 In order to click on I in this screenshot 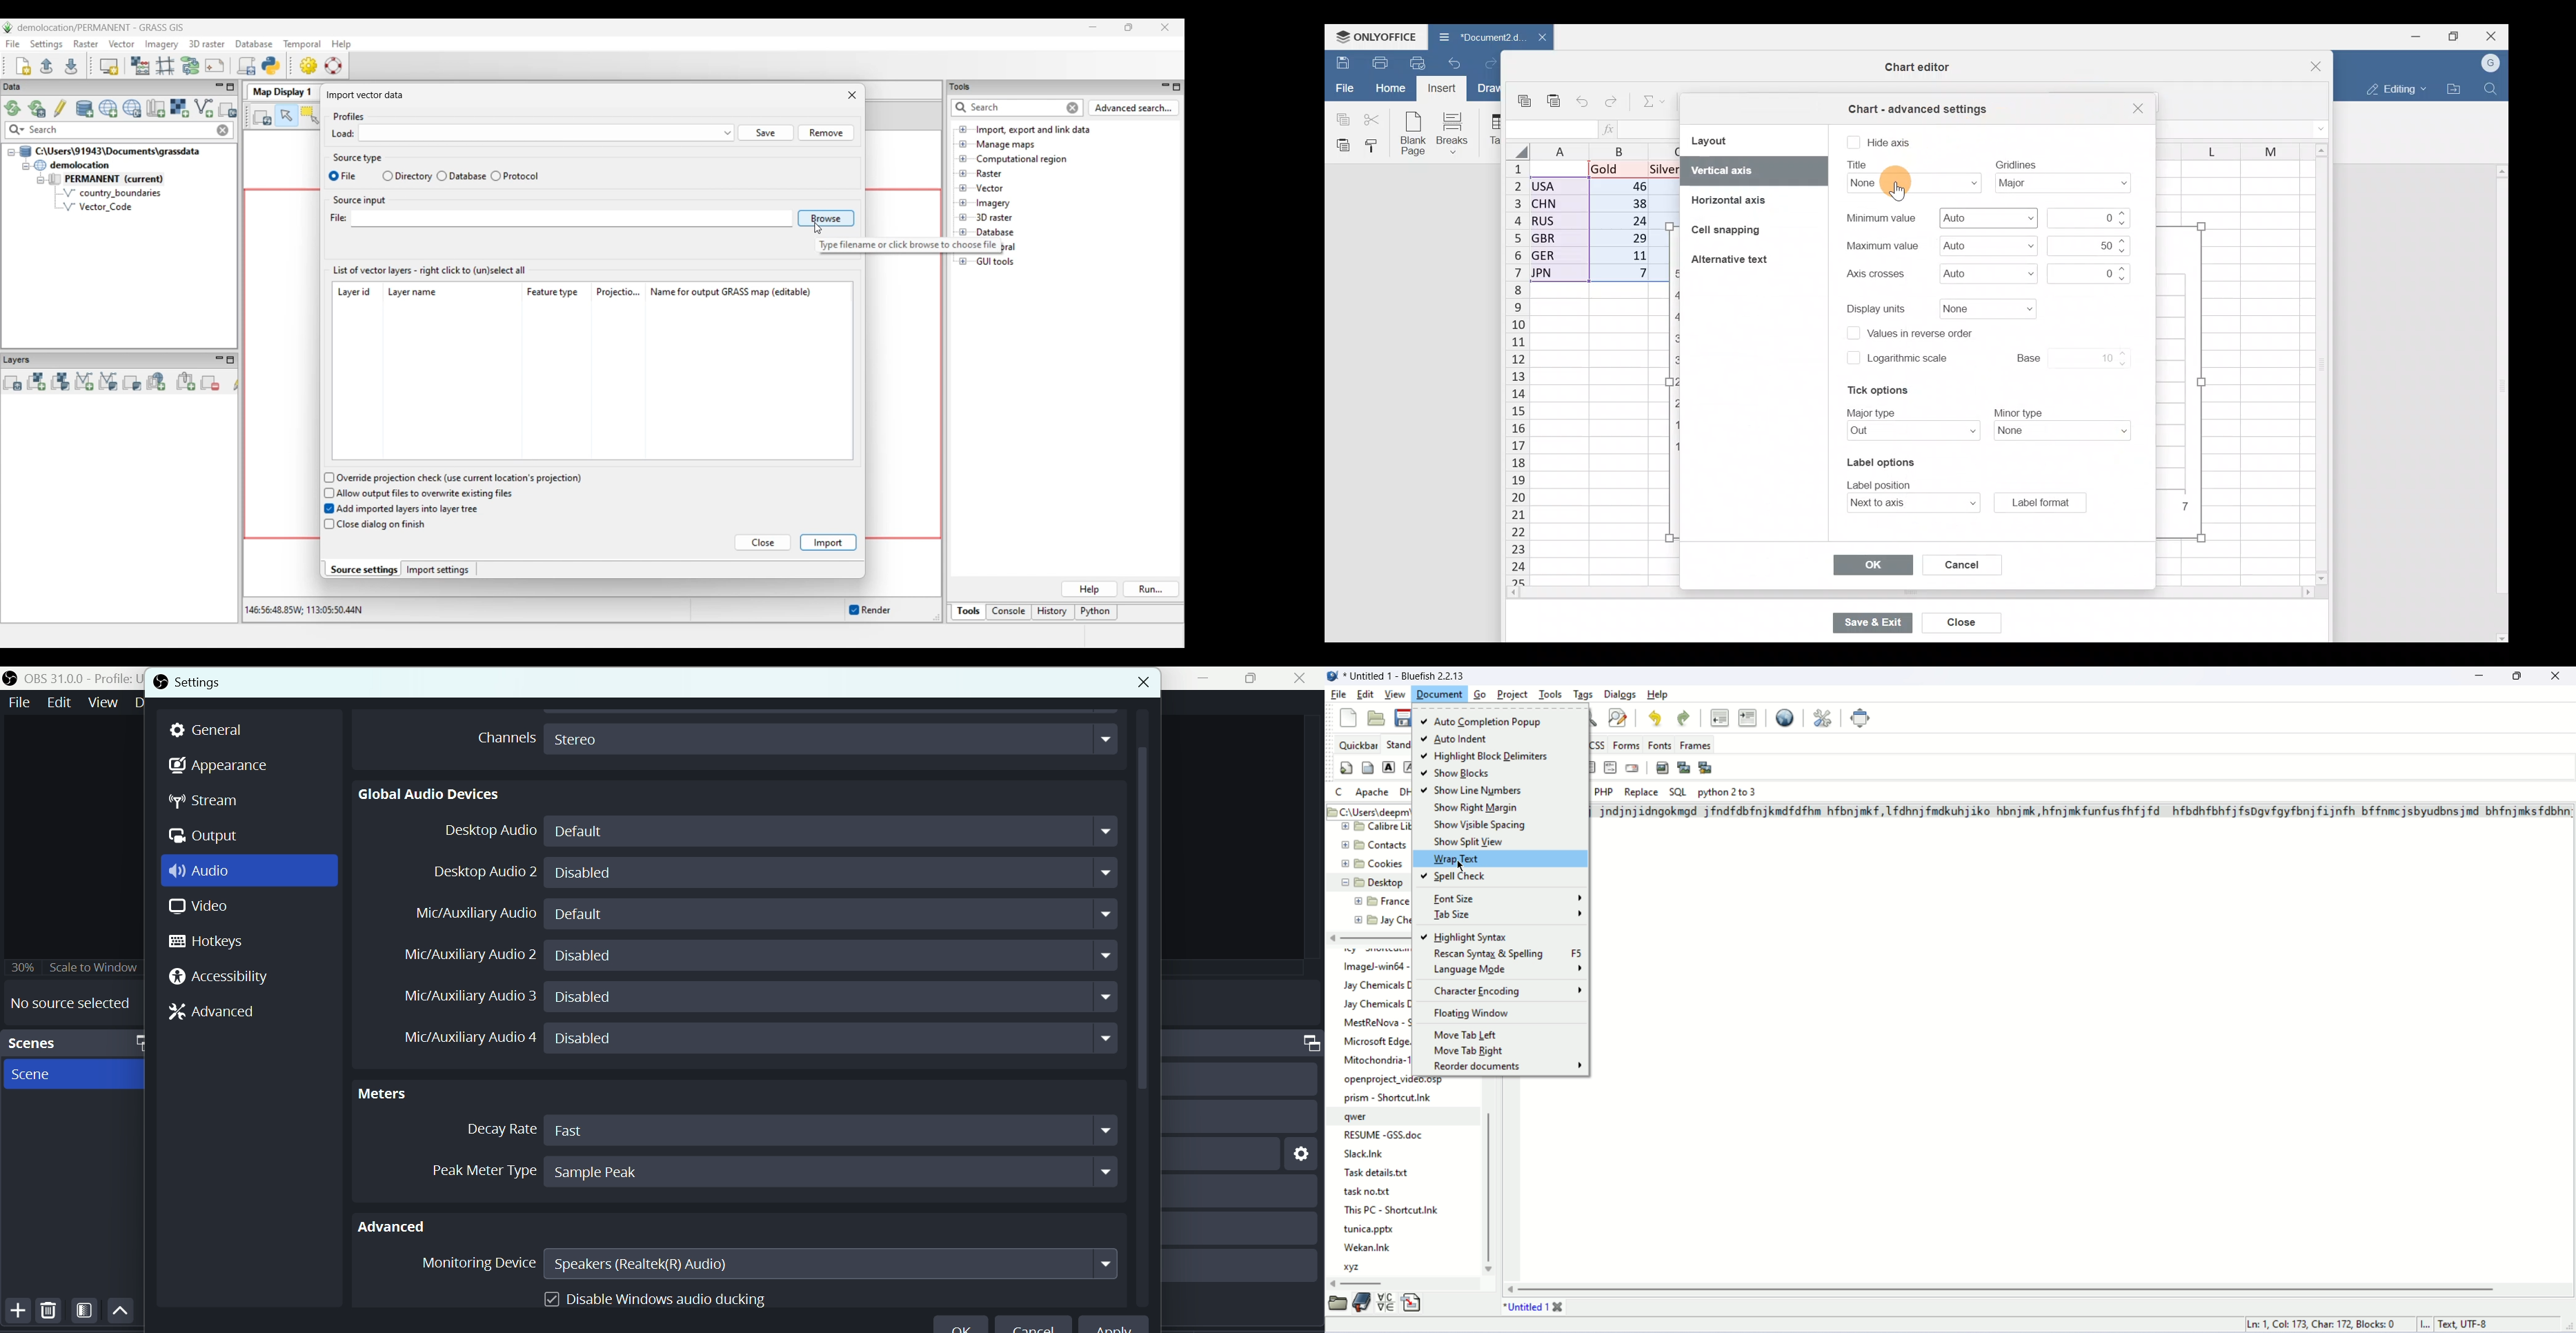, I will do `click(2430, 1325)`.